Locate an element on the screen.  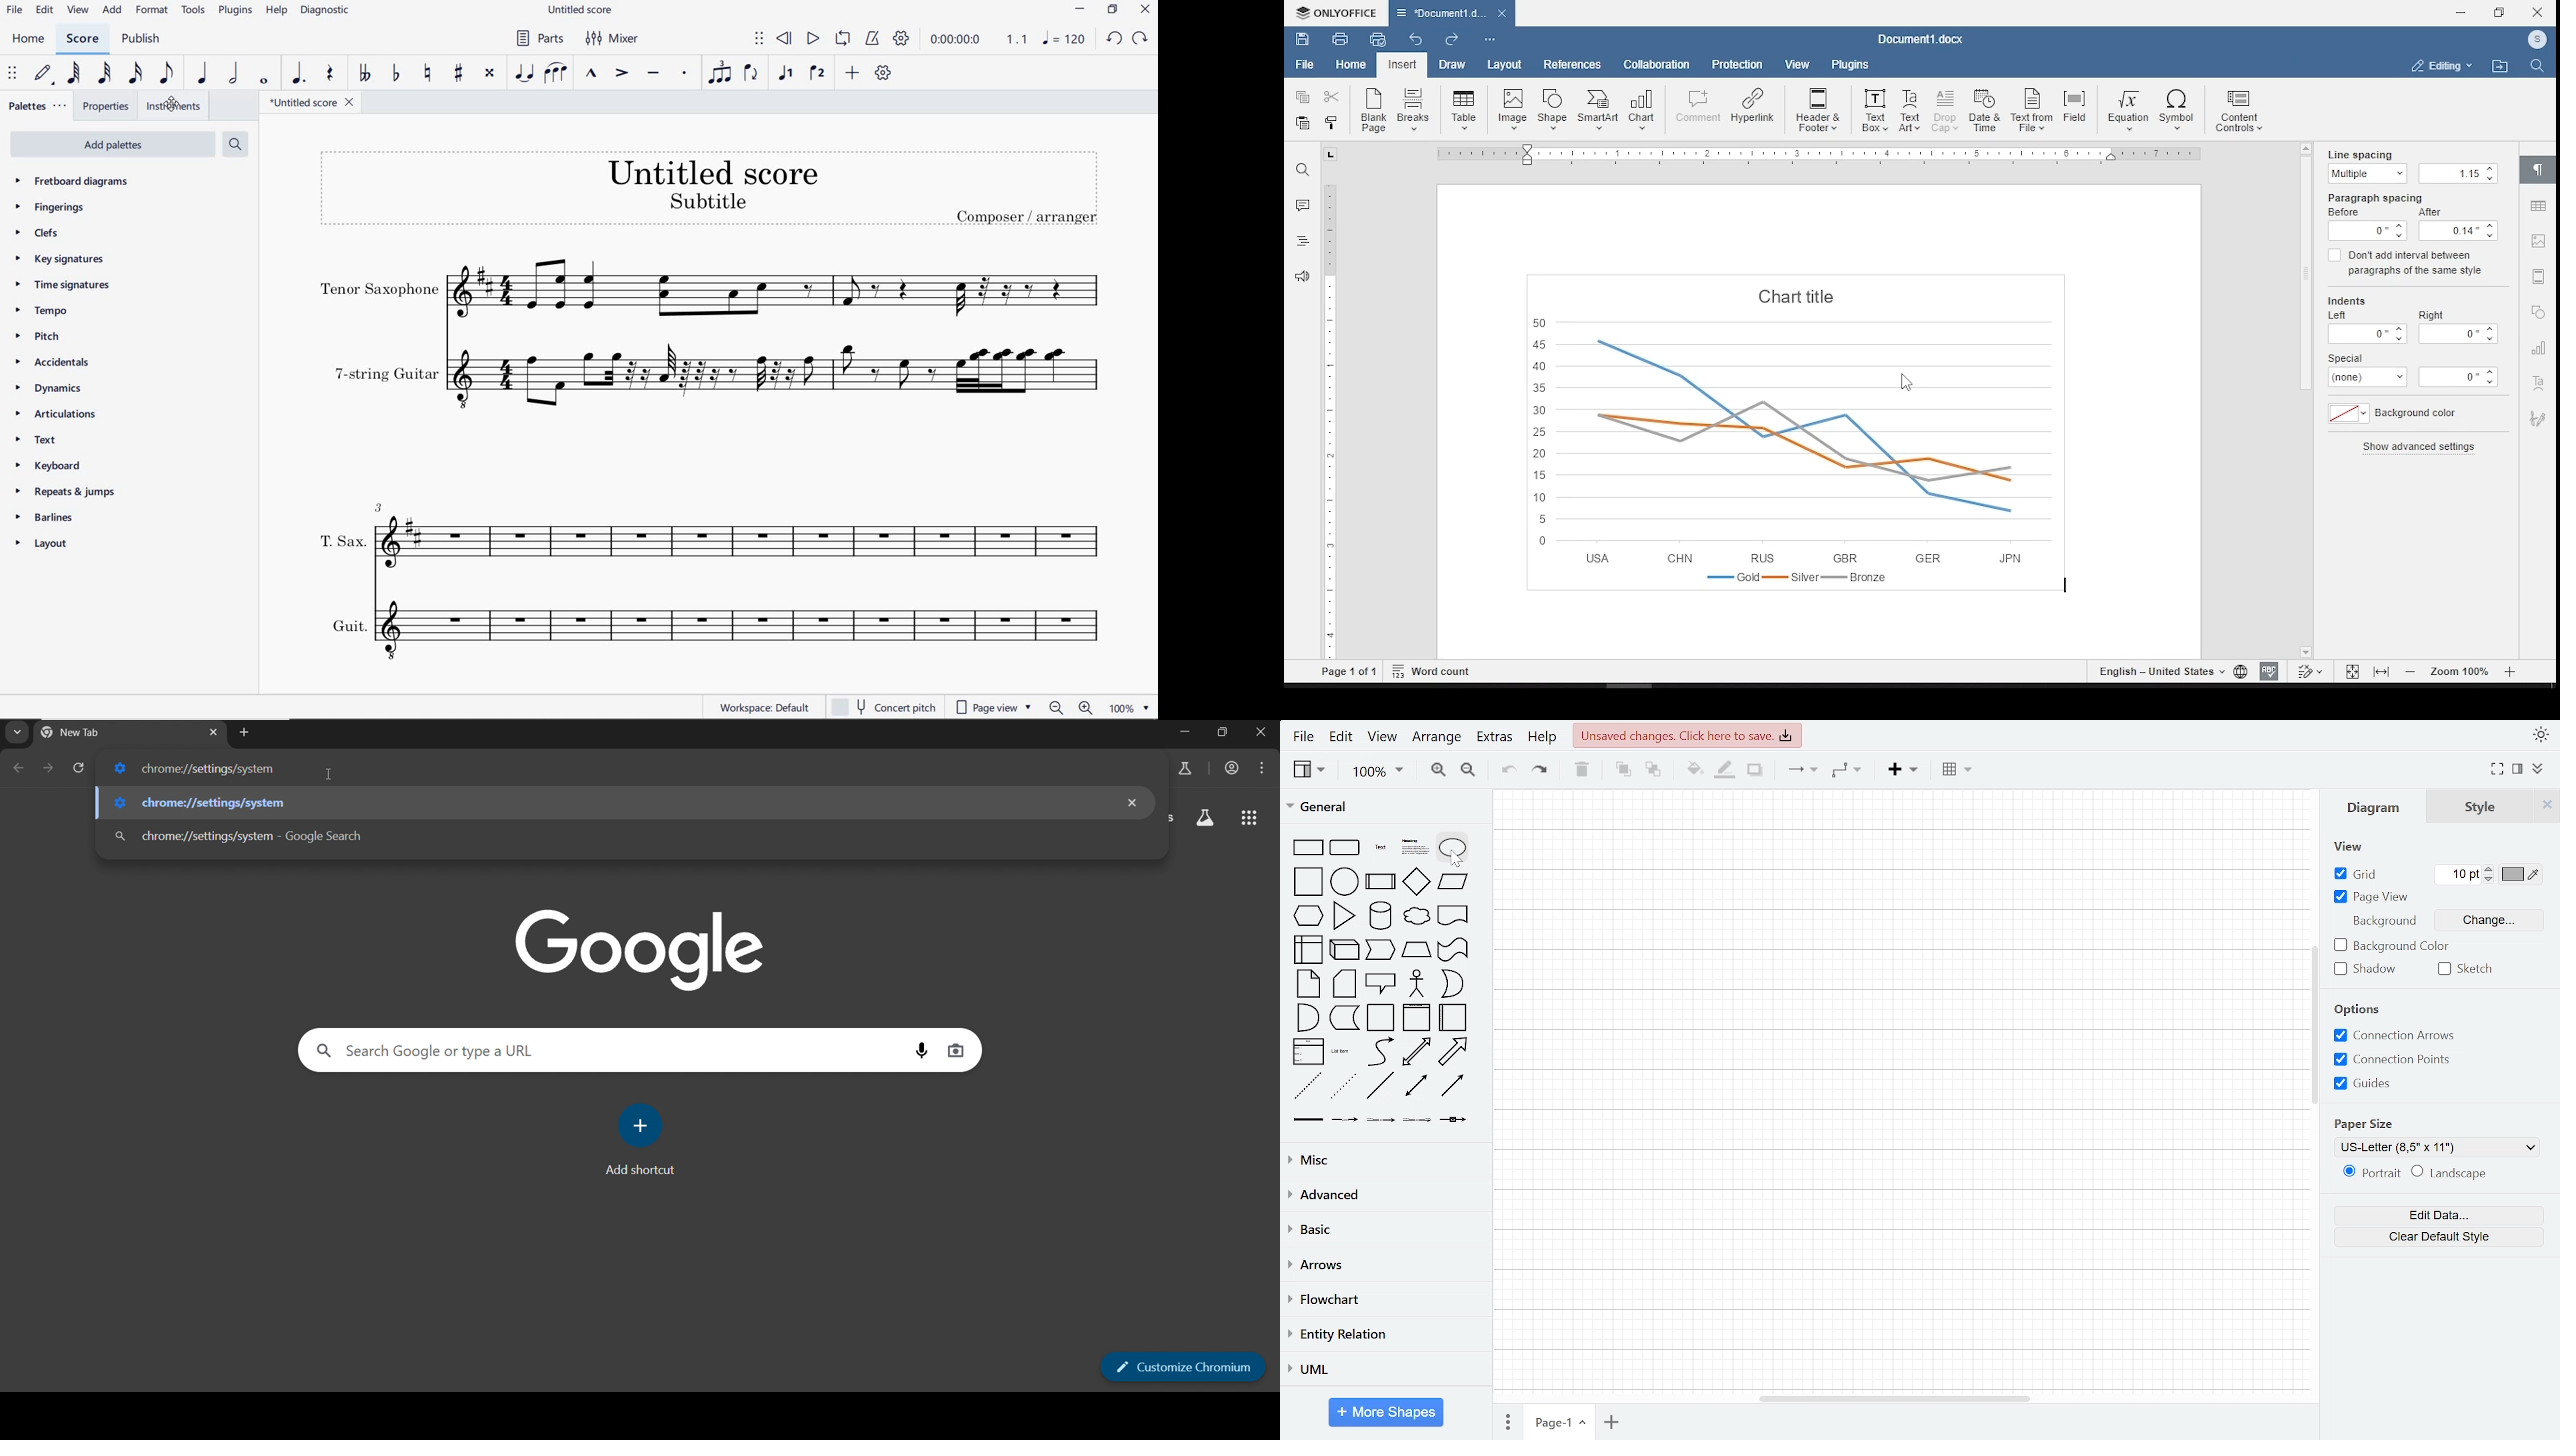
add shortcut is located at coordinates (647, 1139).